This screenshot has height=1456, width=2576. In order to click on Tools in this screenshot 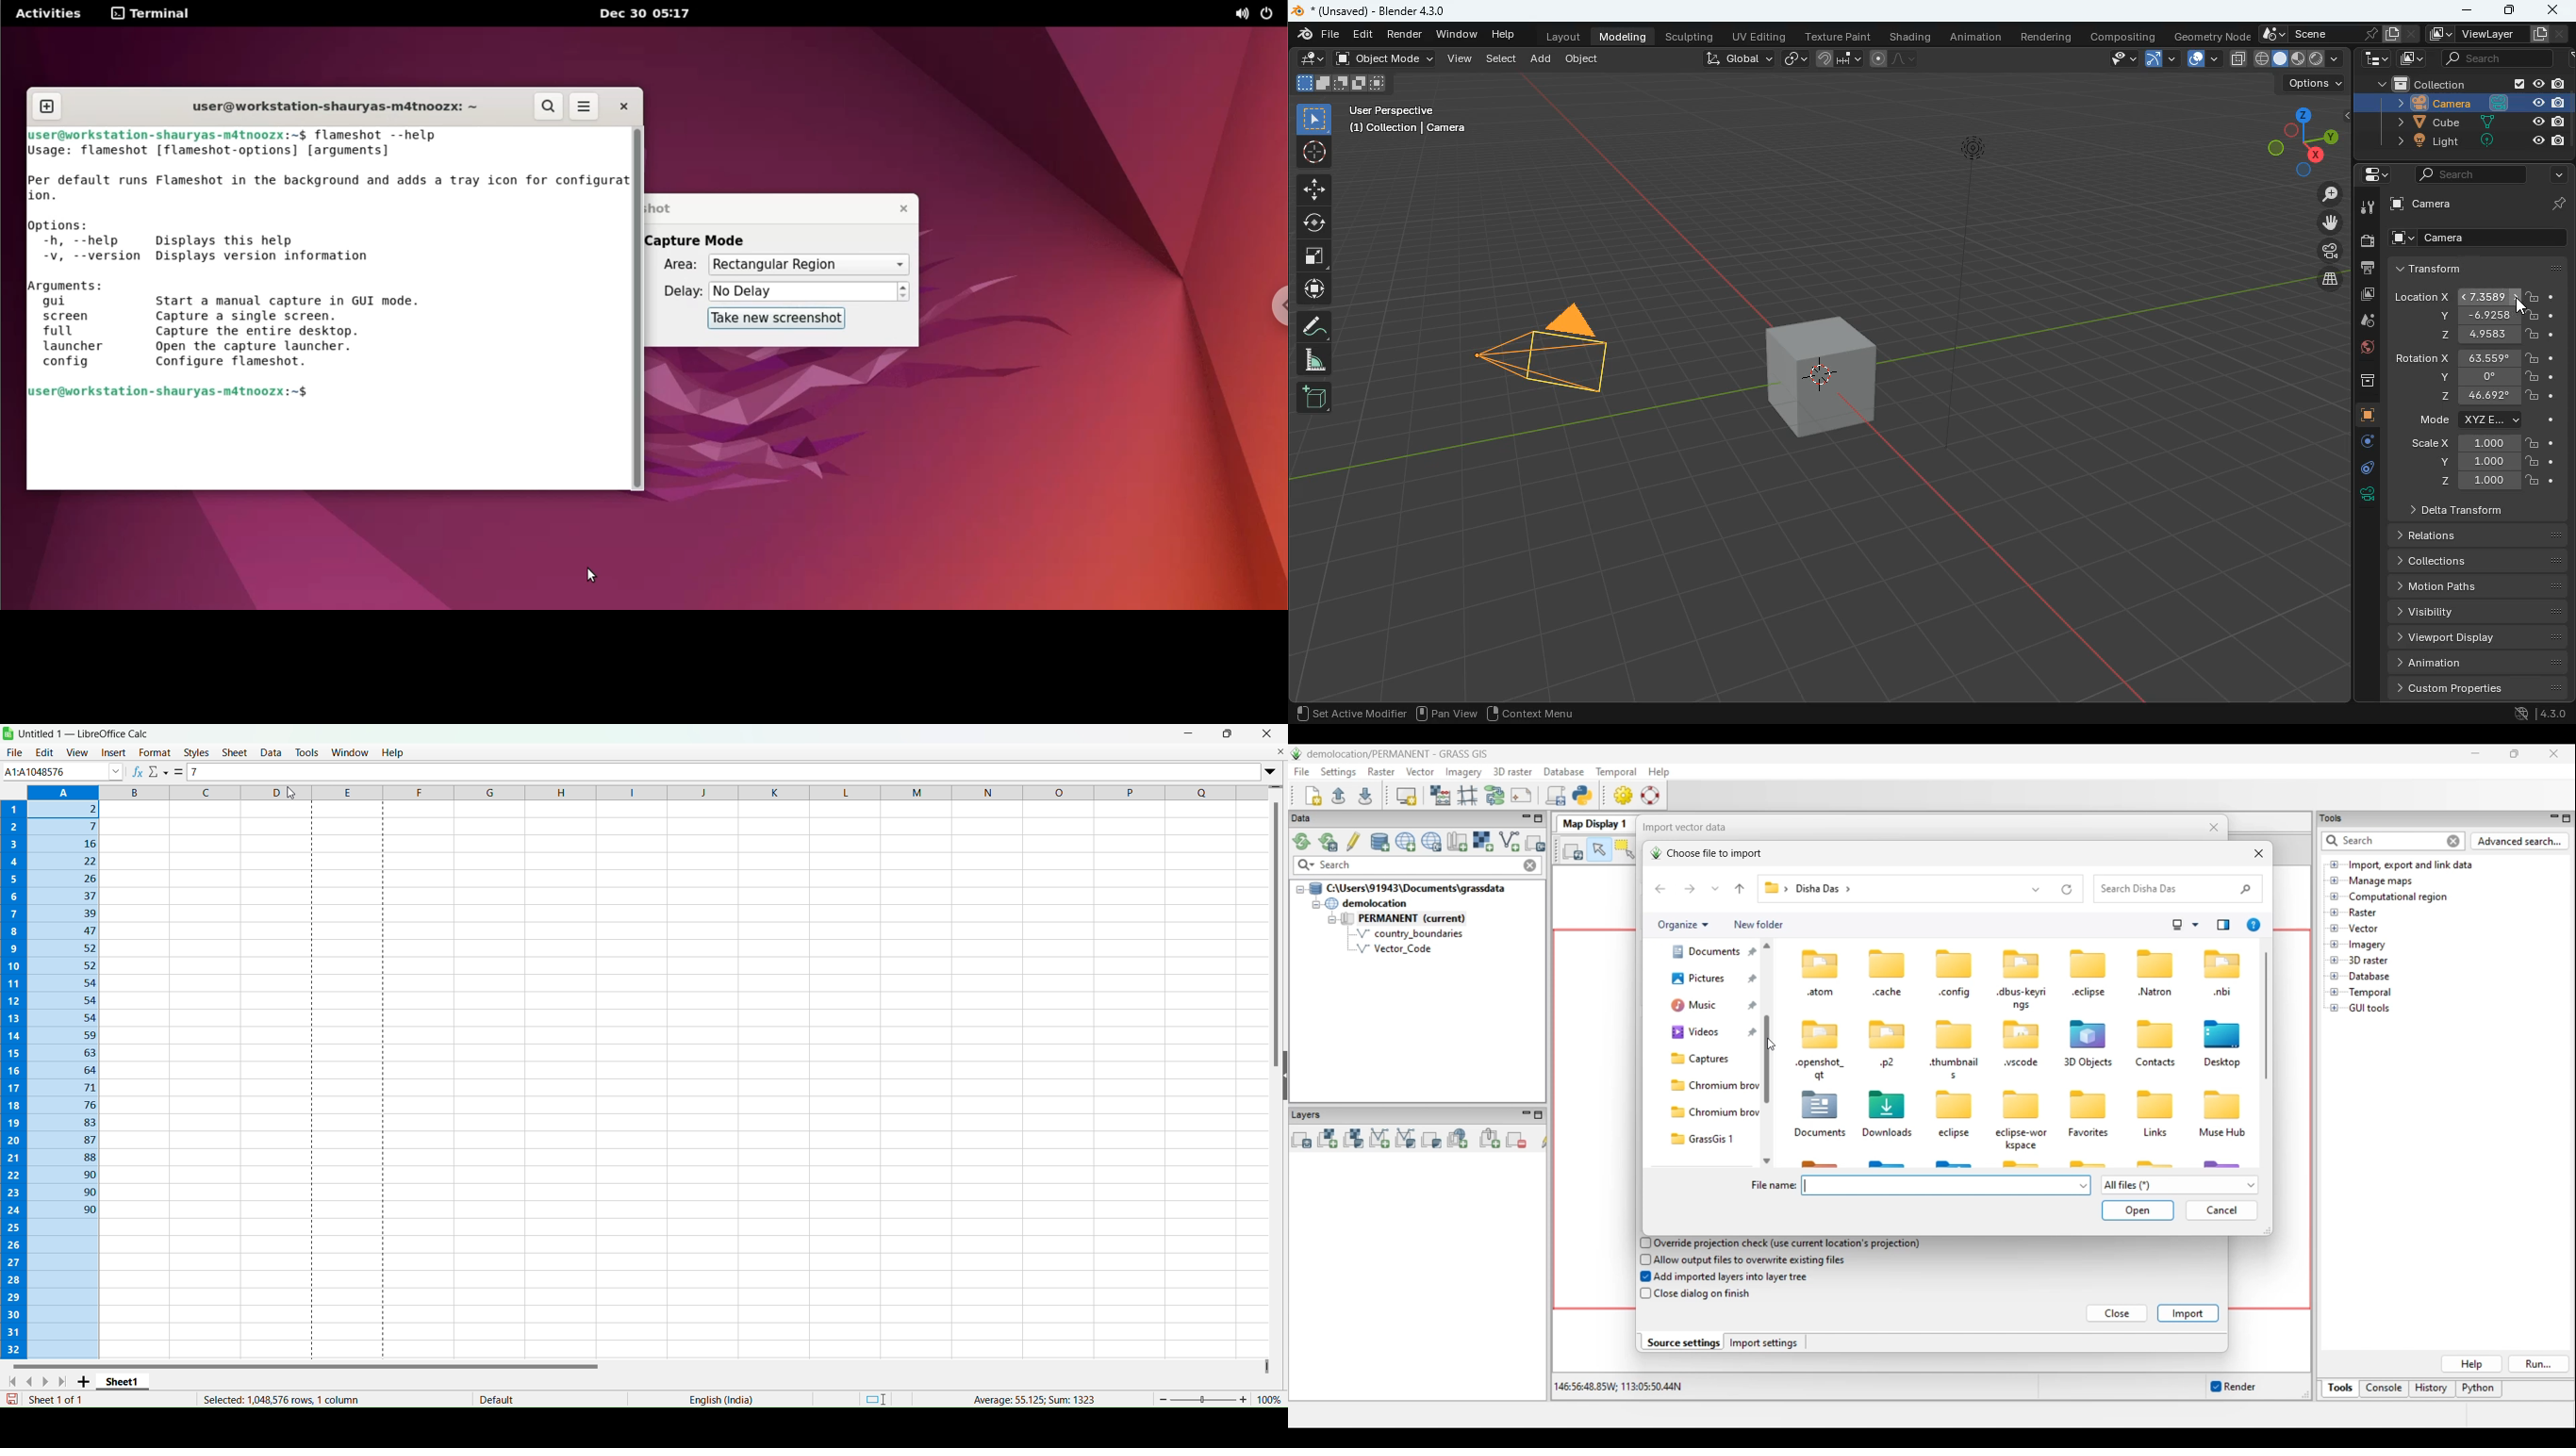, I will do `click(307, 752)`.